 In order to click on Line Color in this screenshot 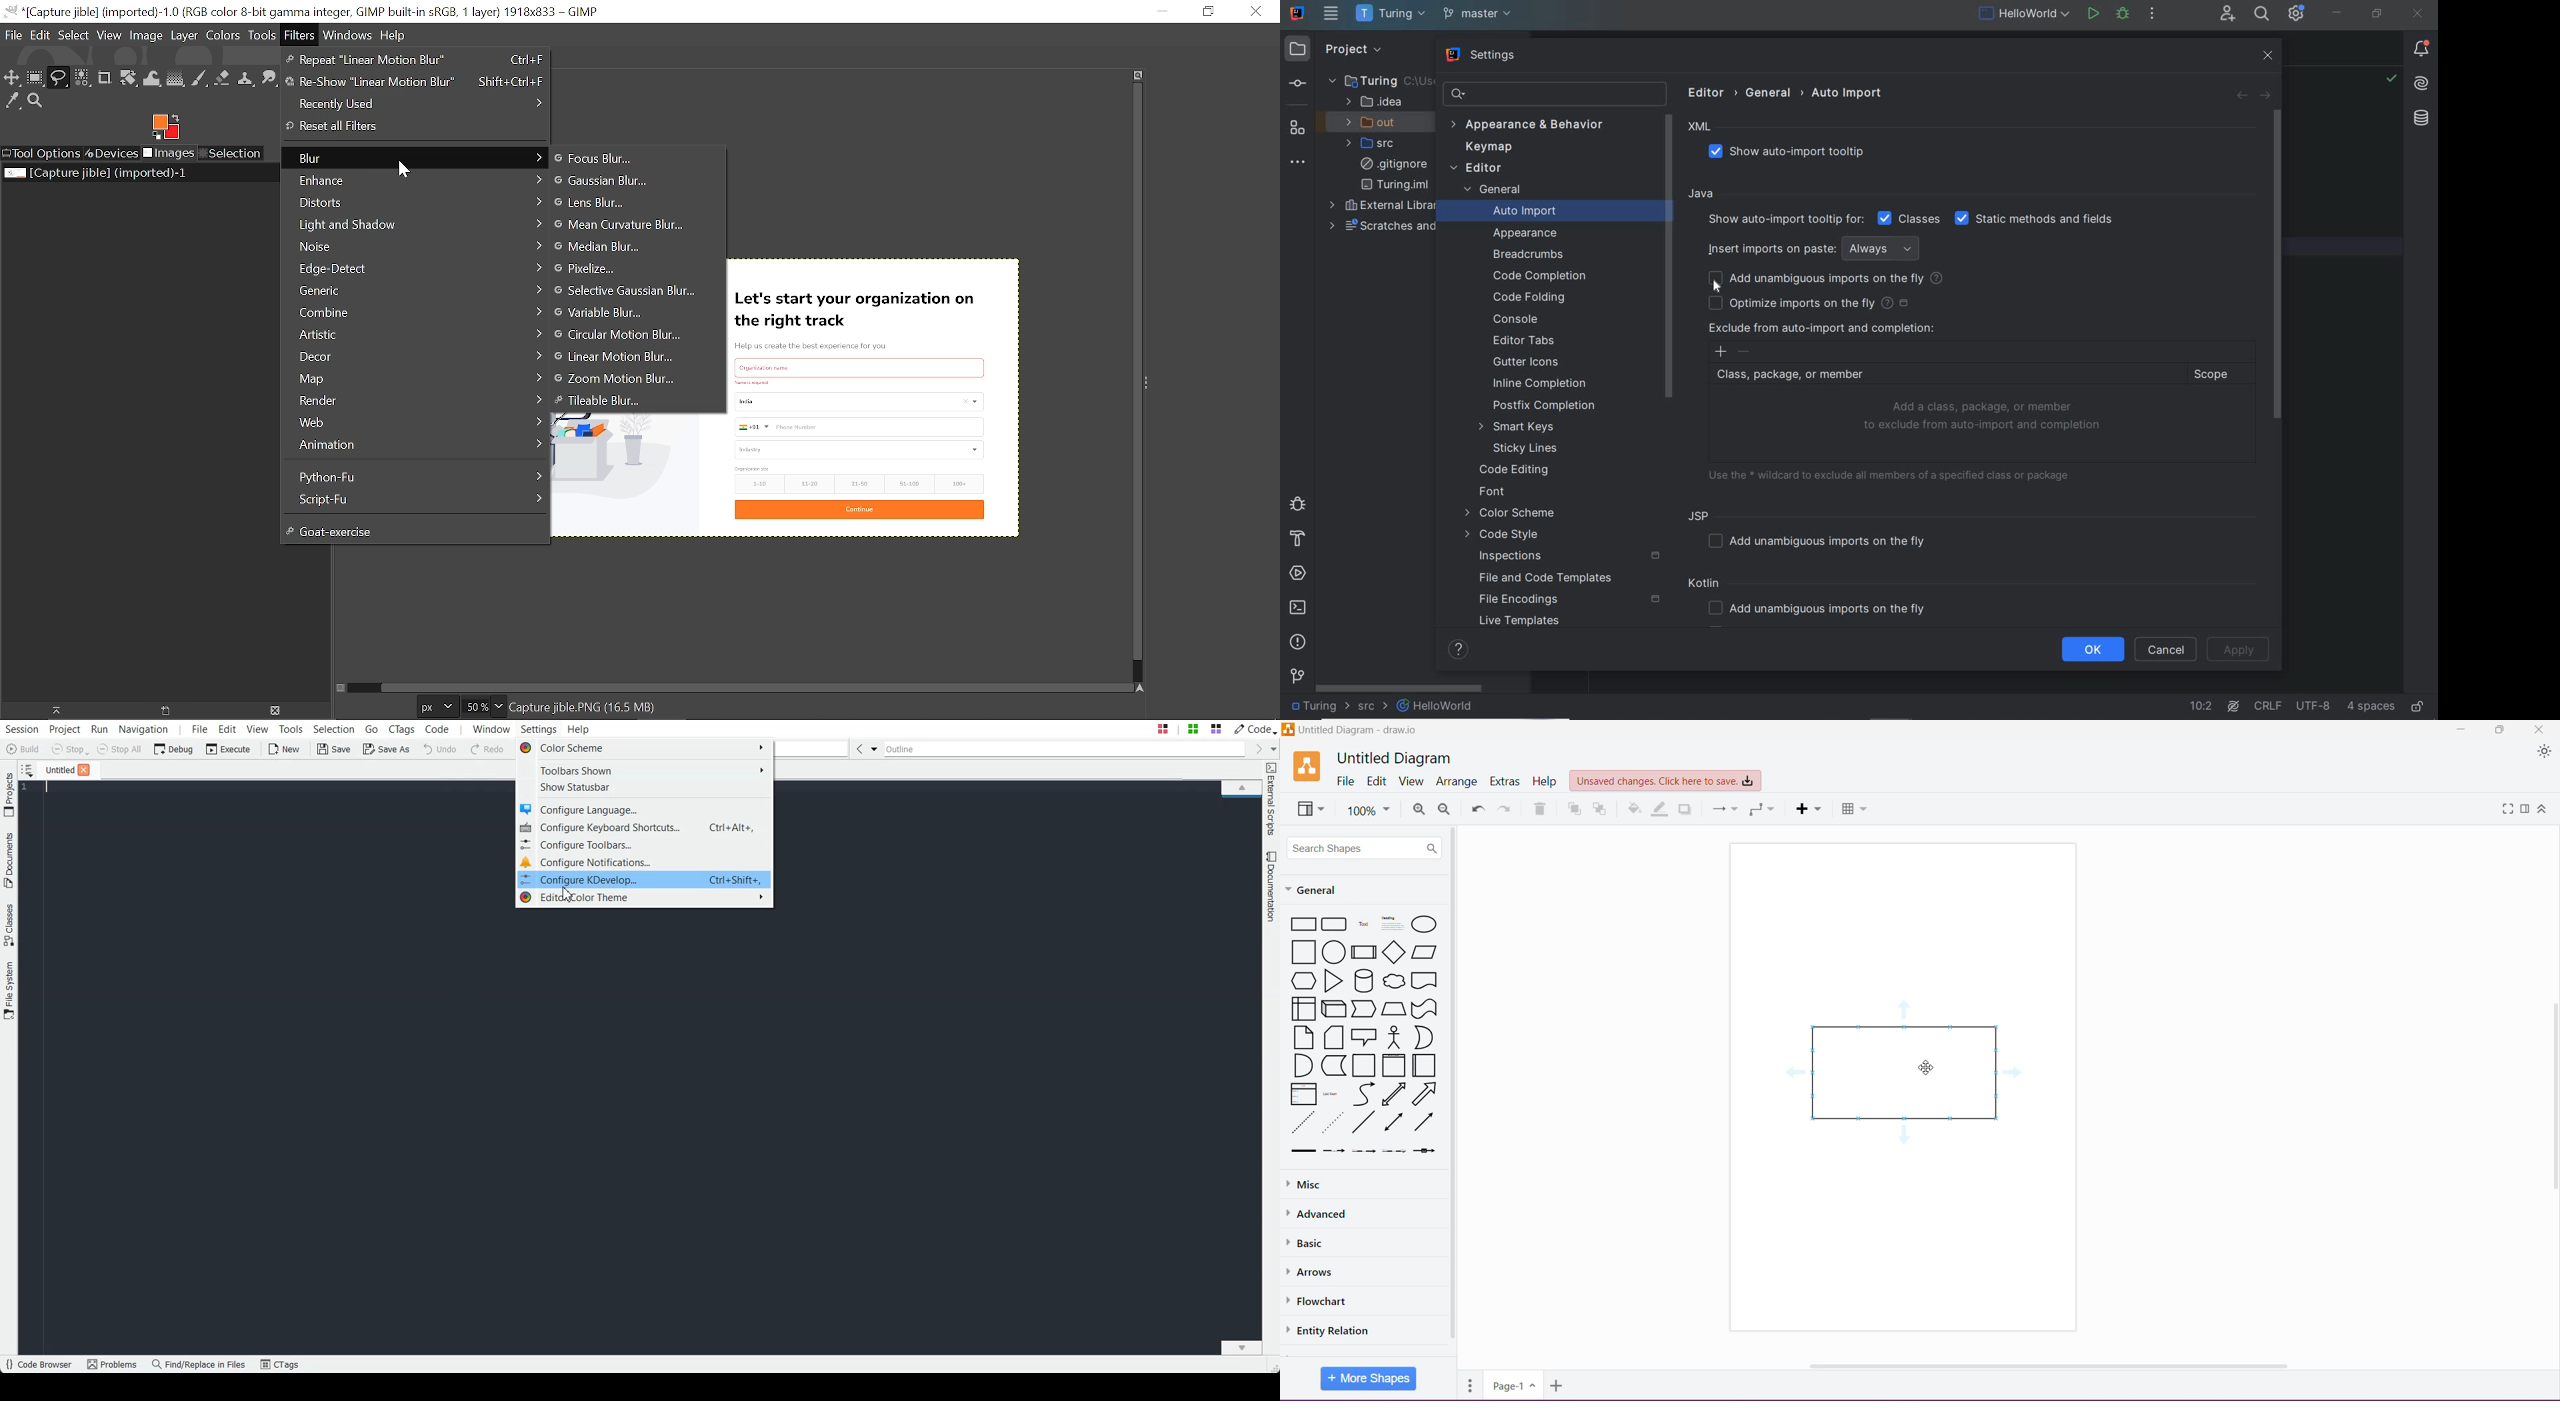, I will do `click(1661, 809)`.